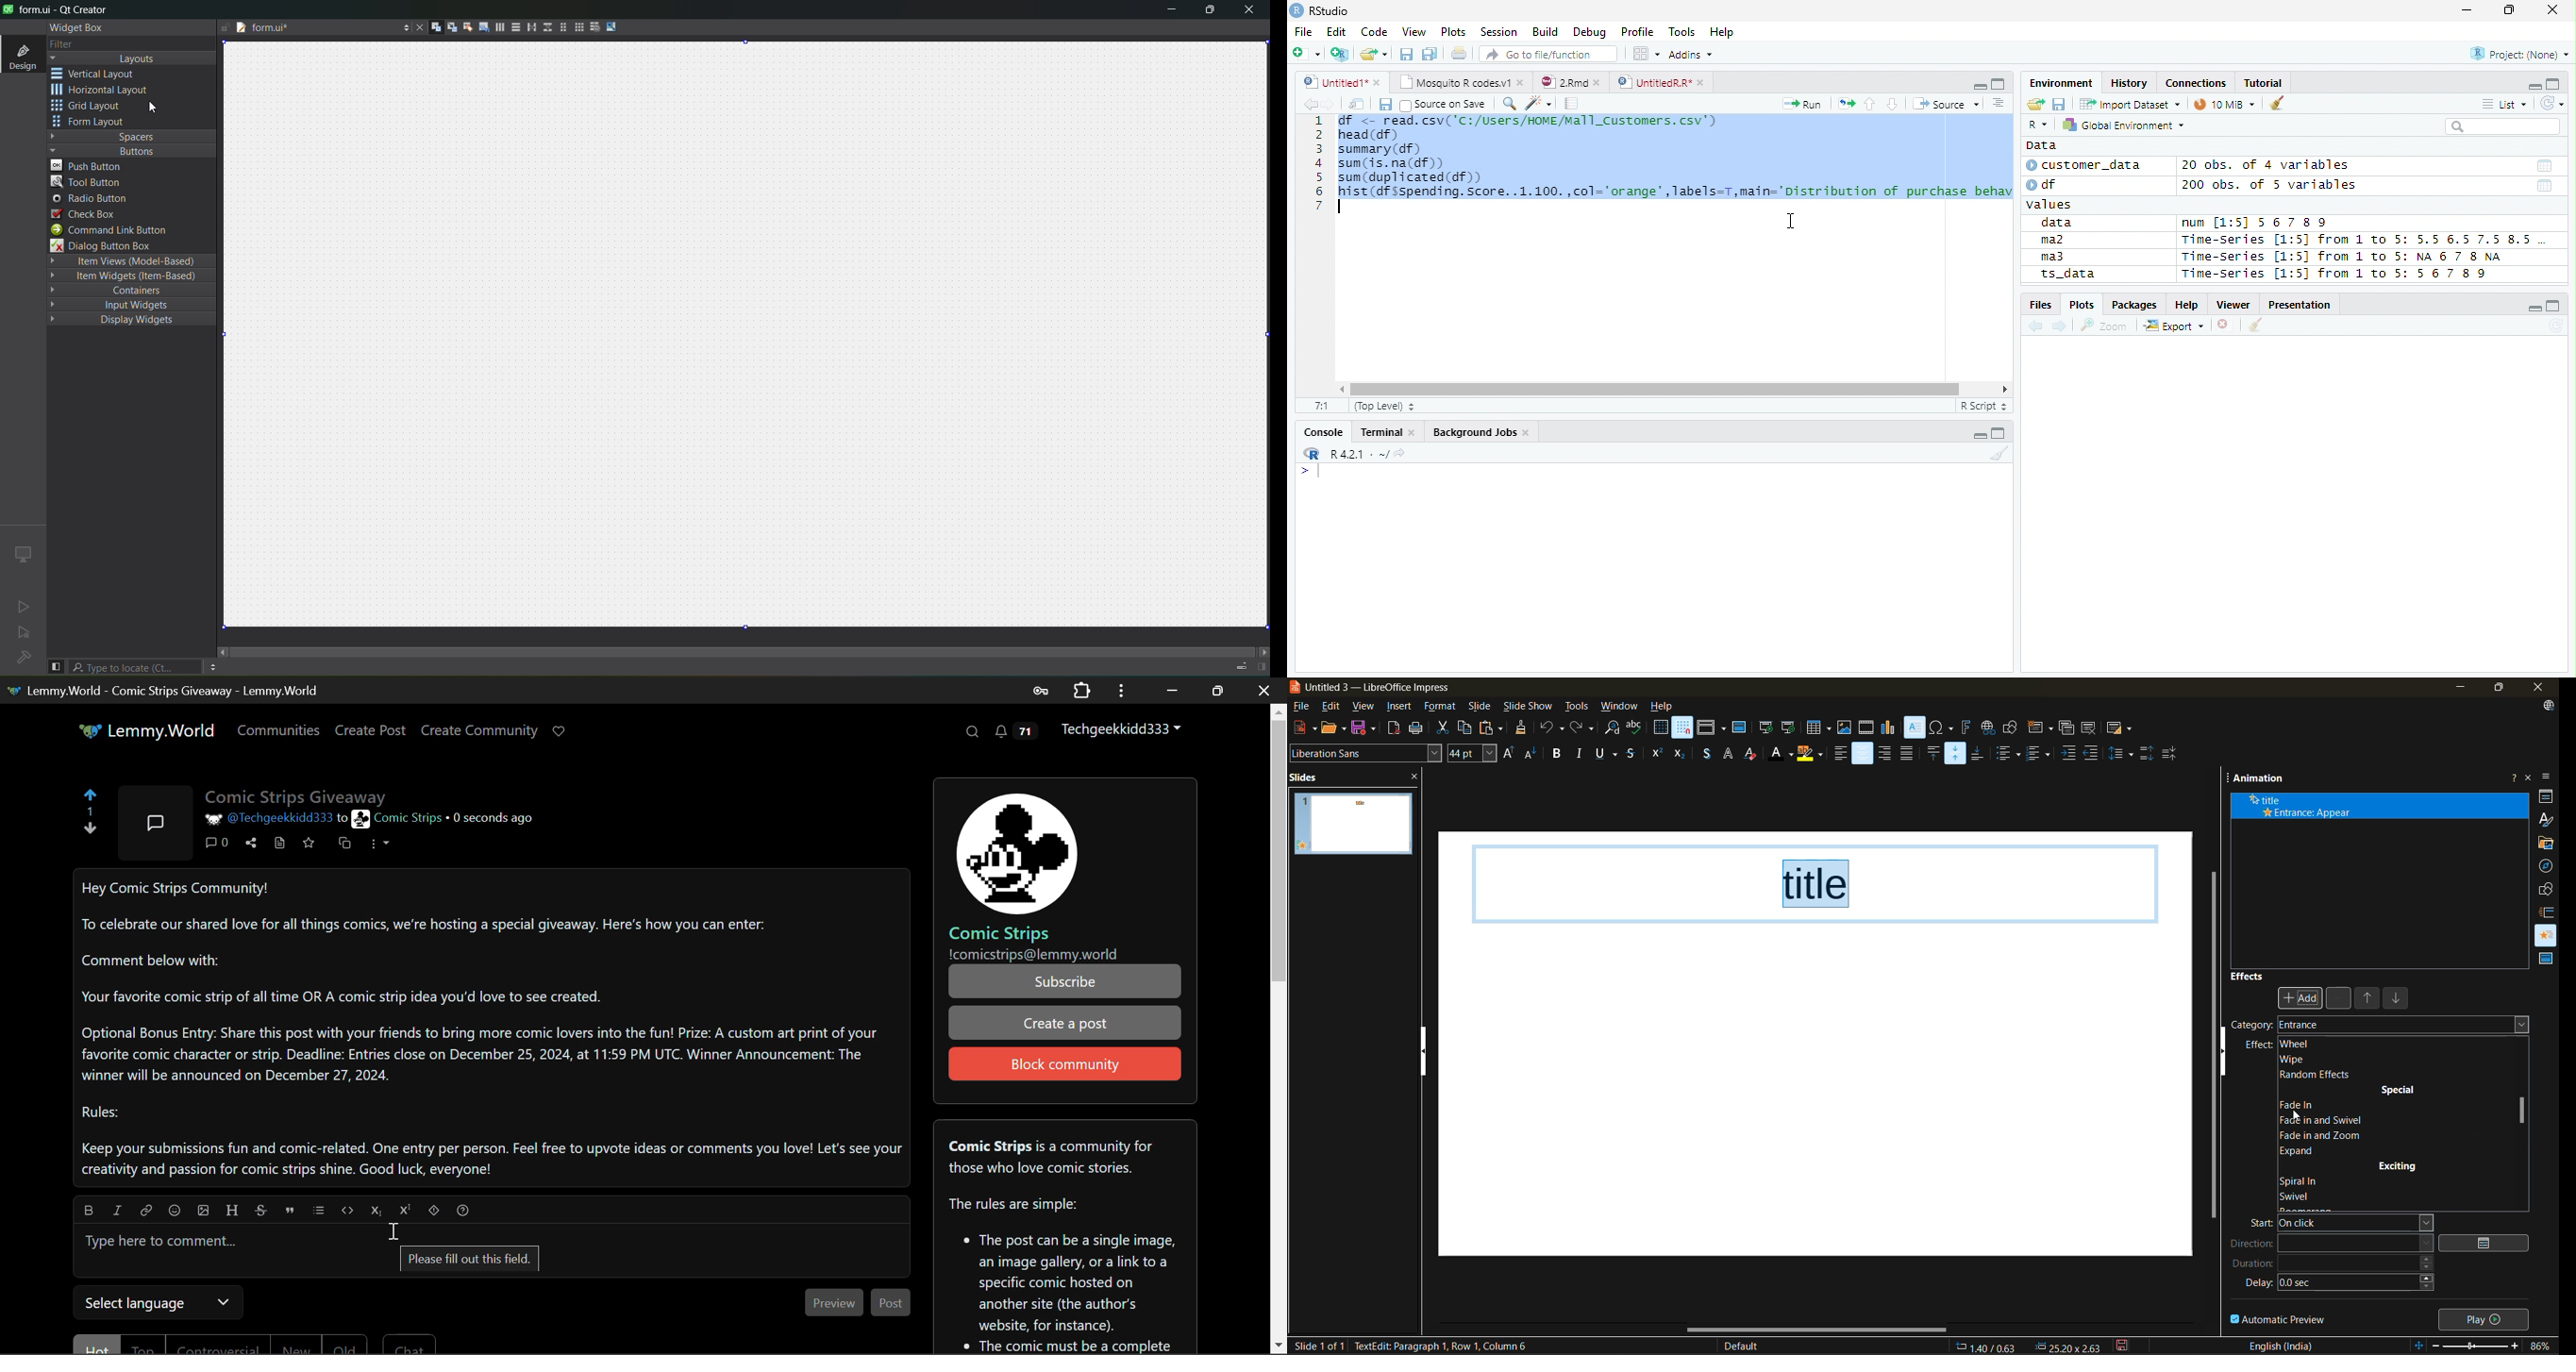 The image size is (2576, 1372). Describe the element at coordinates (2554, 84) in the screenshot. I see `Maximize` at that location.